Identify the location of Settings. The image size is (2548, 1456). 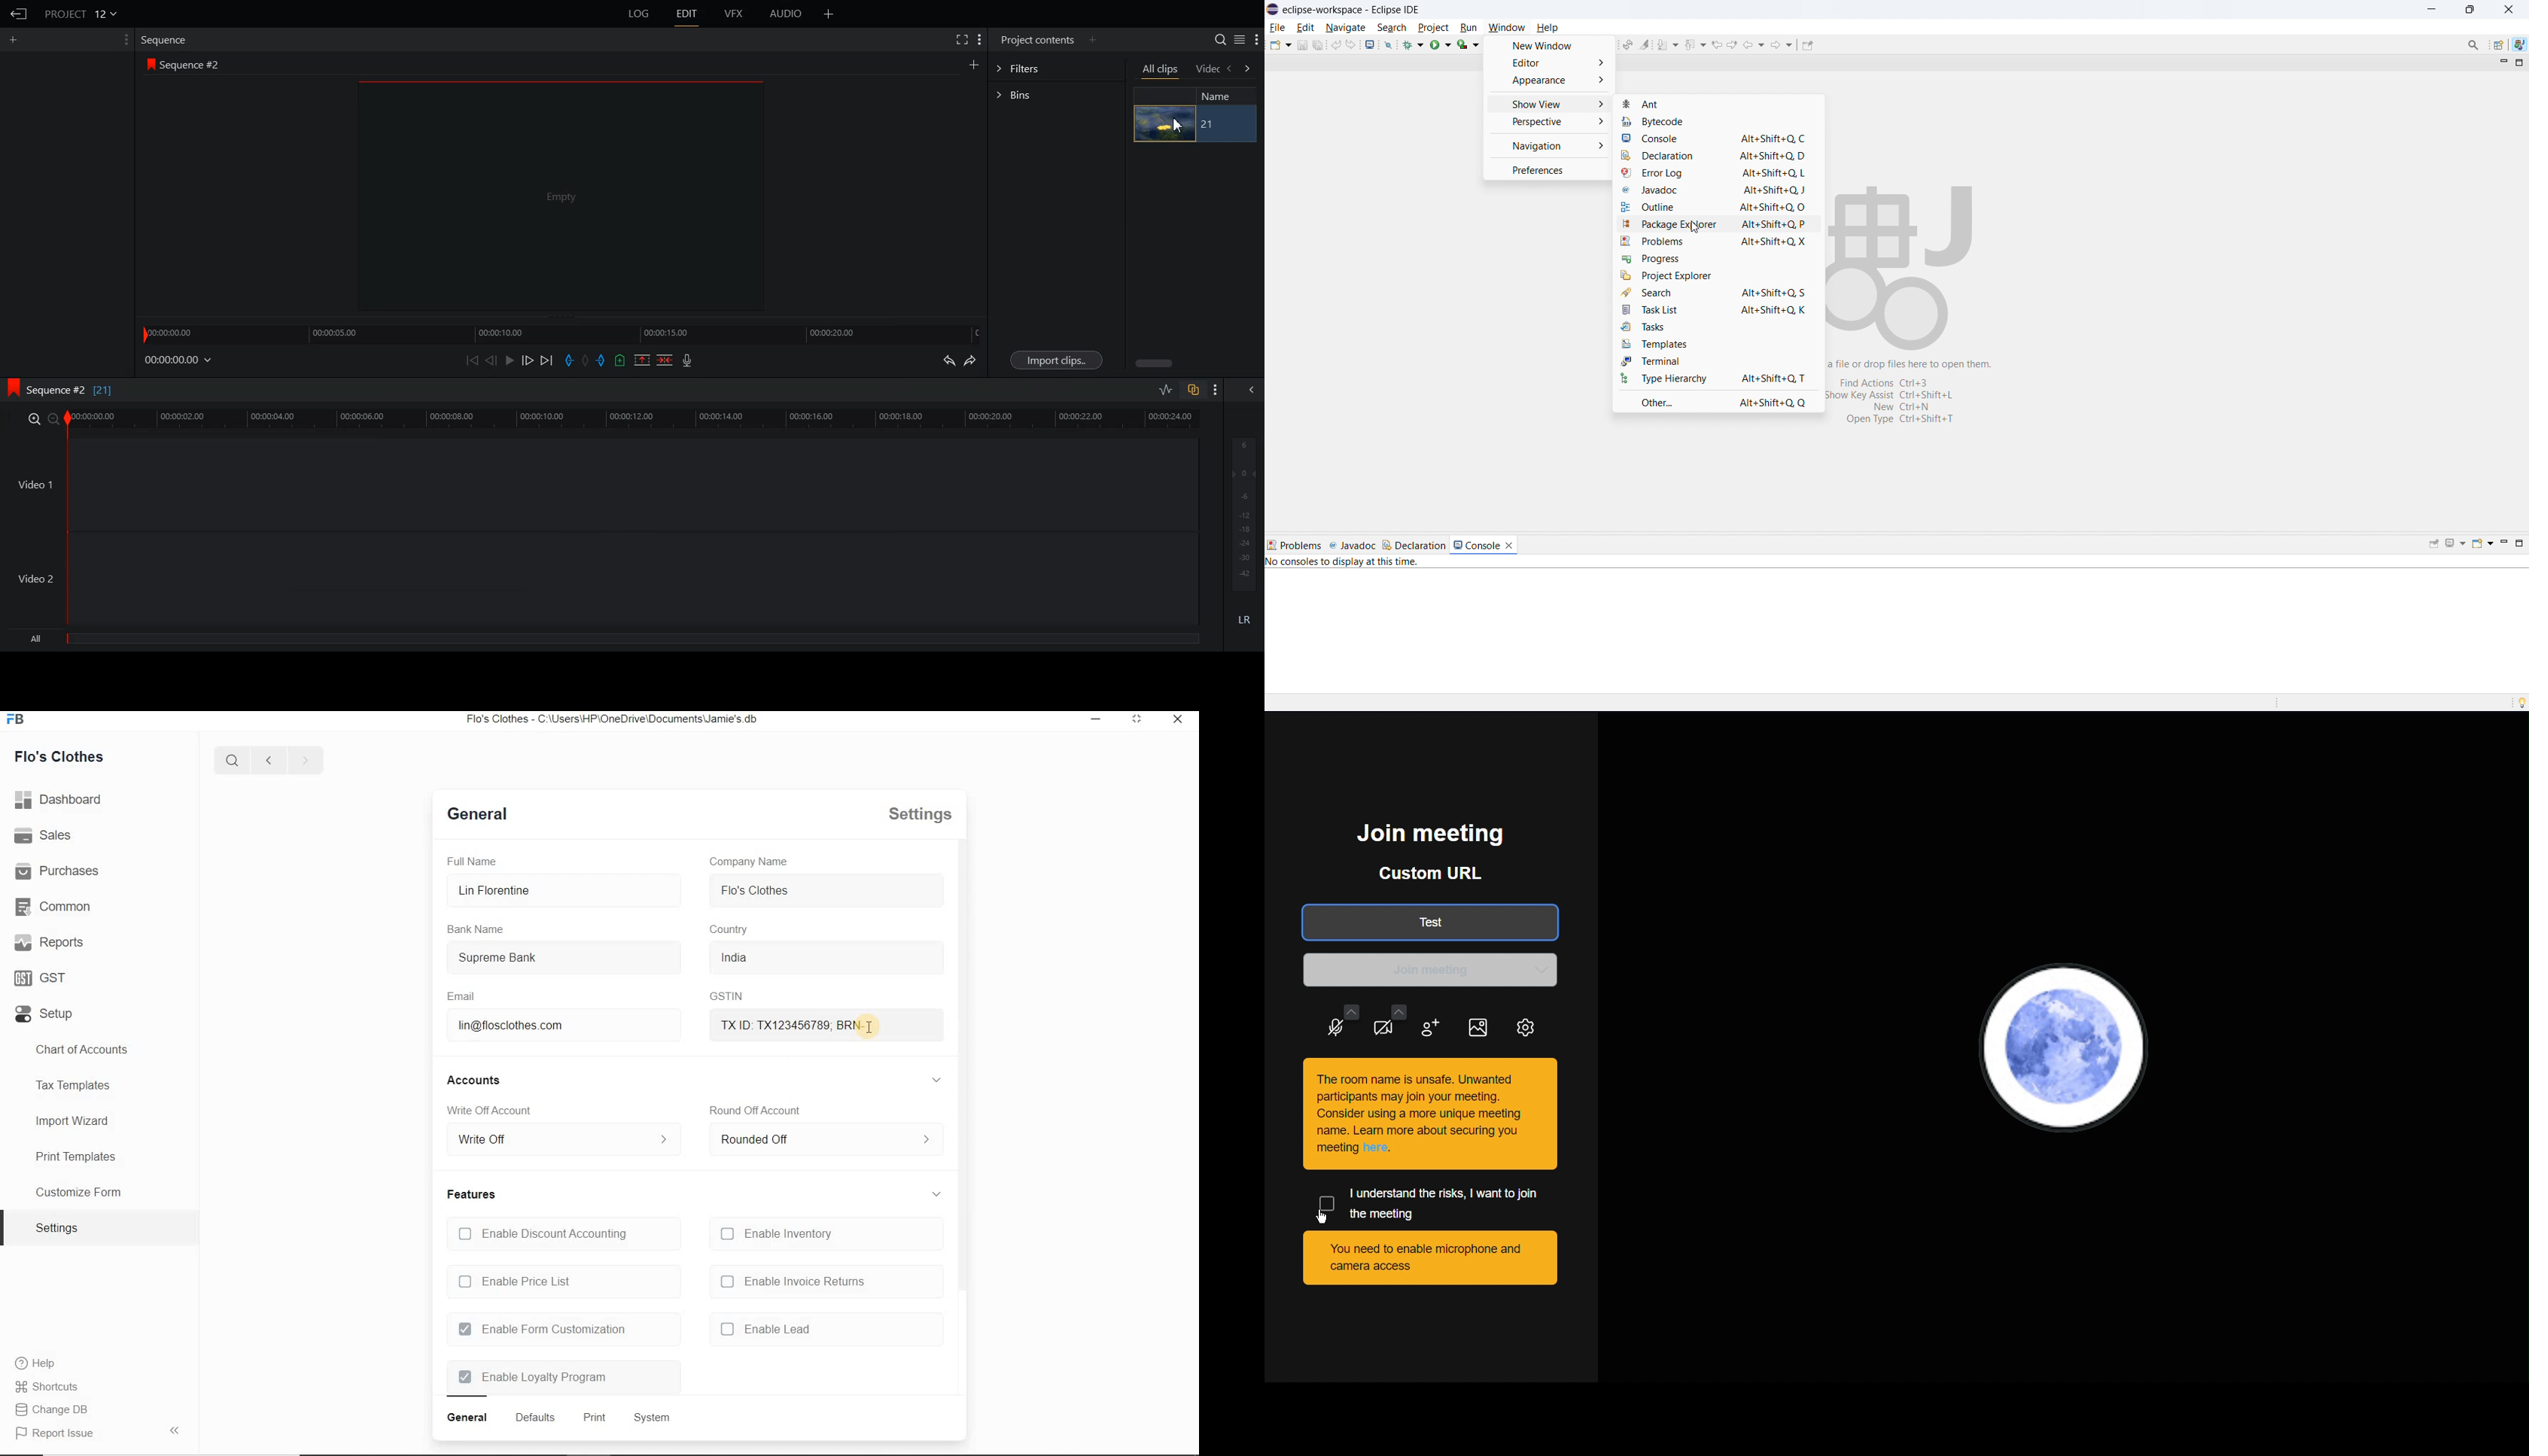
(1525, 1021).